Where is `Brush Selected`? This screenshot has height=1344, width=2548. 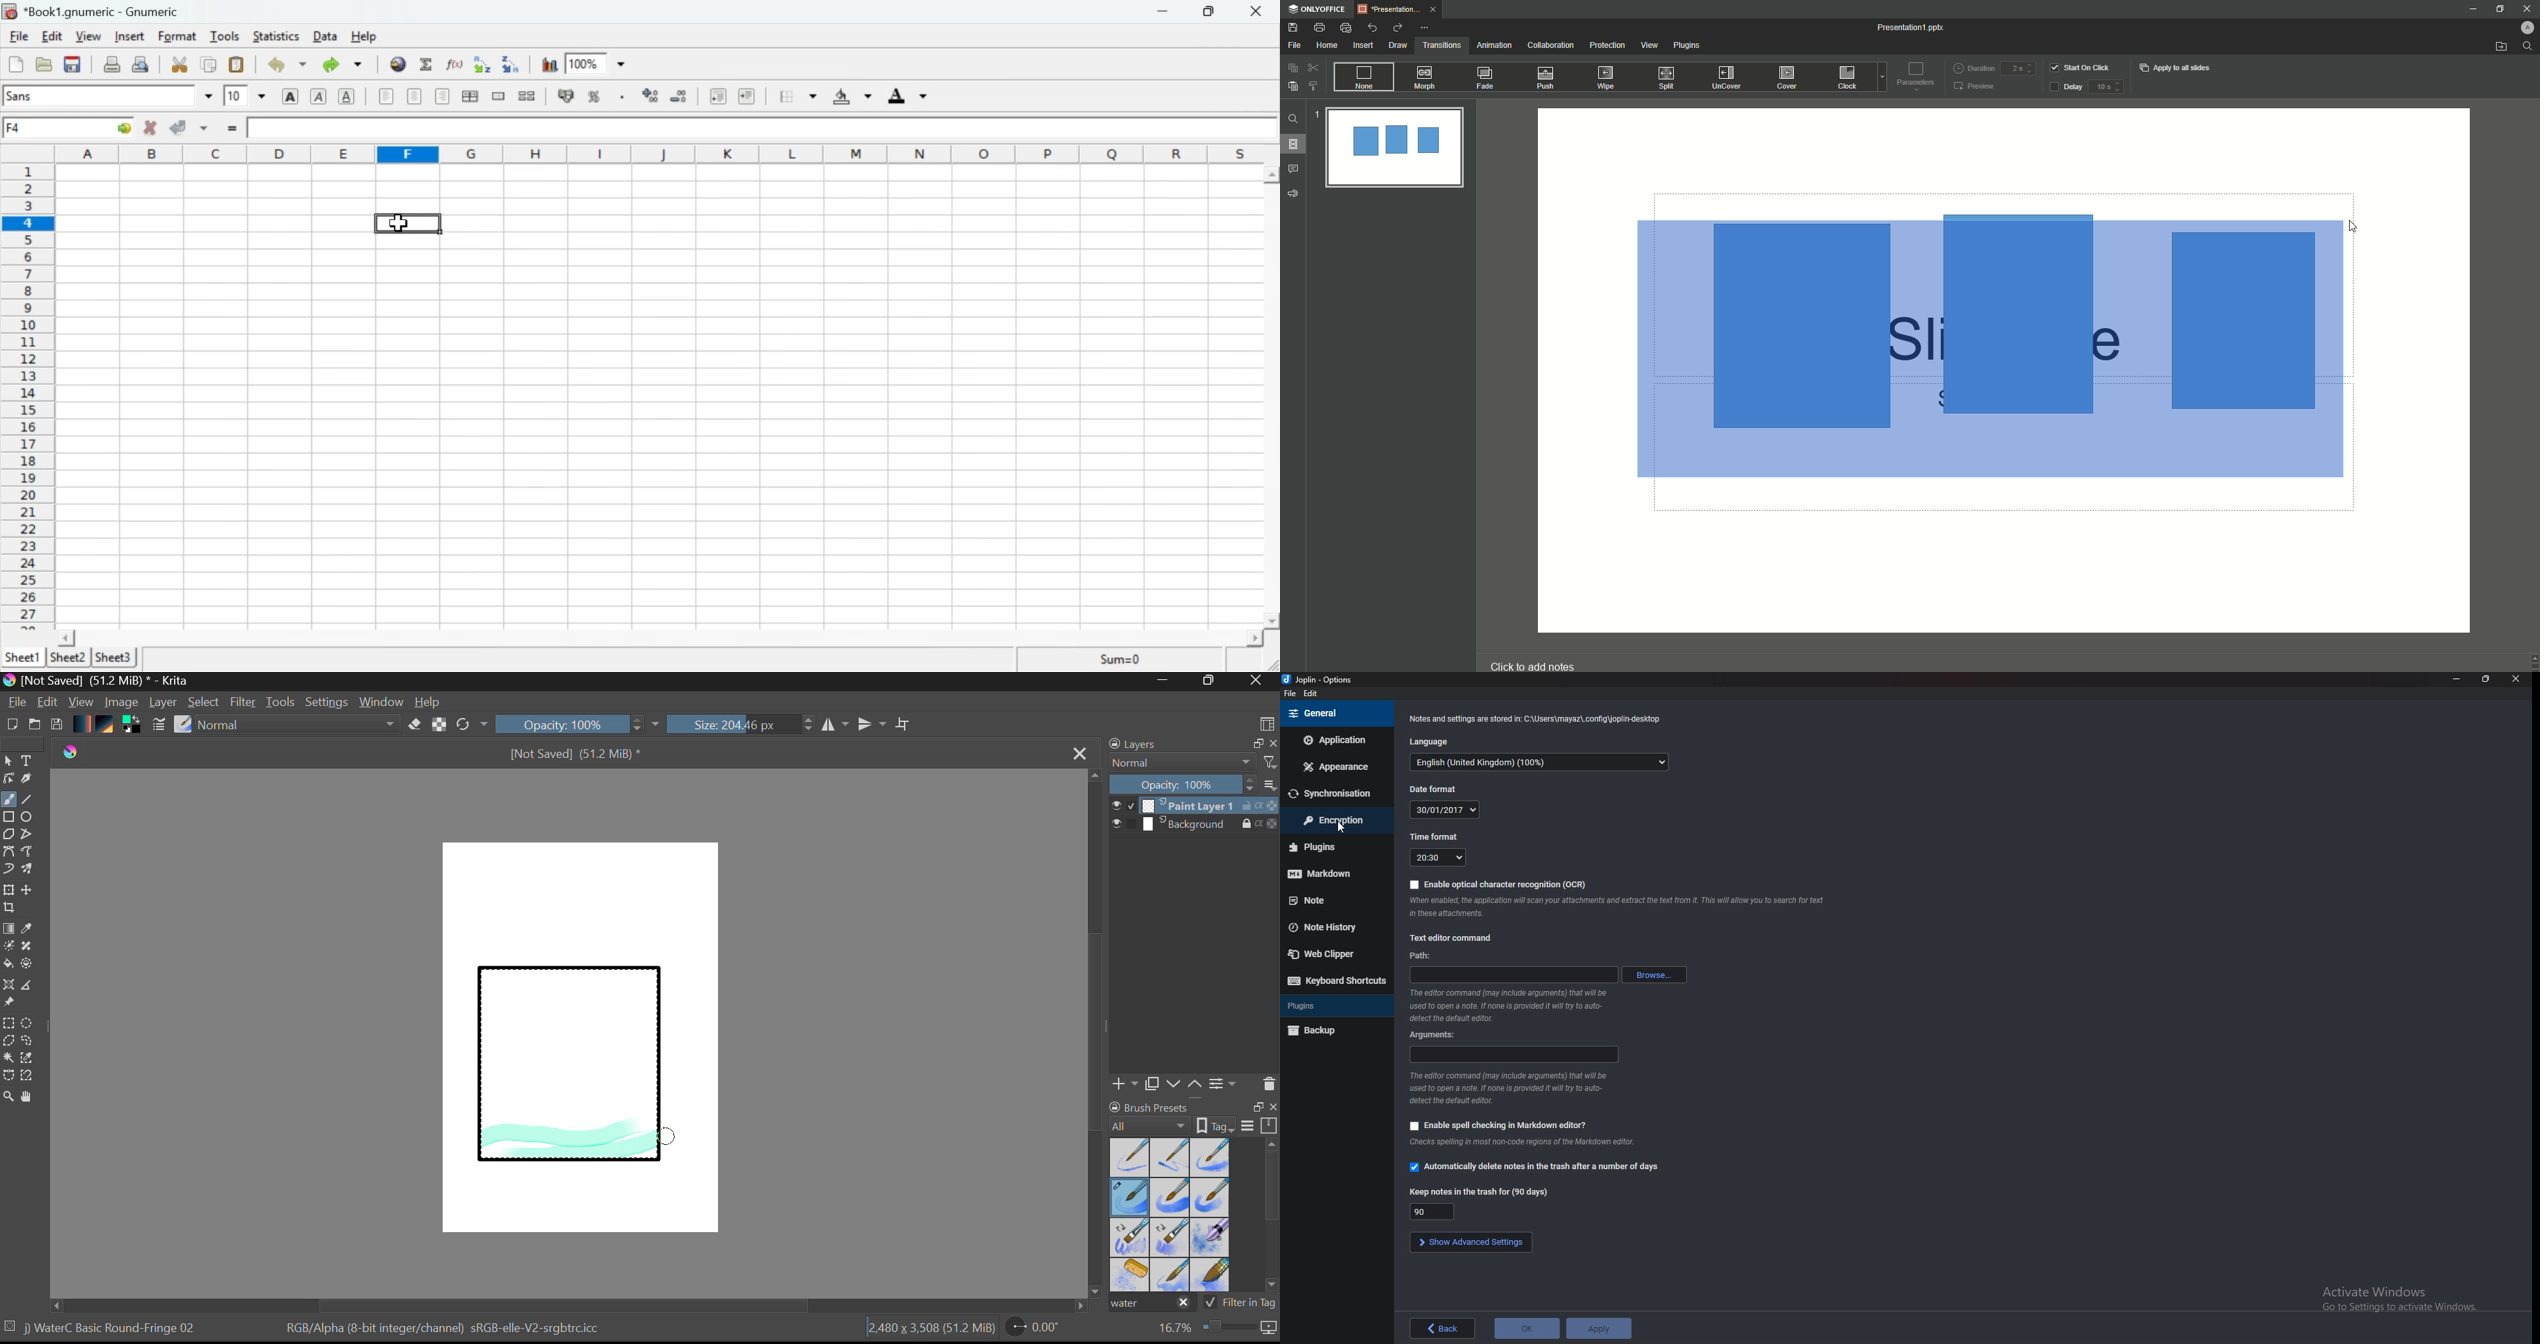 Brush Selected is located at coordinates (1131, 1199).